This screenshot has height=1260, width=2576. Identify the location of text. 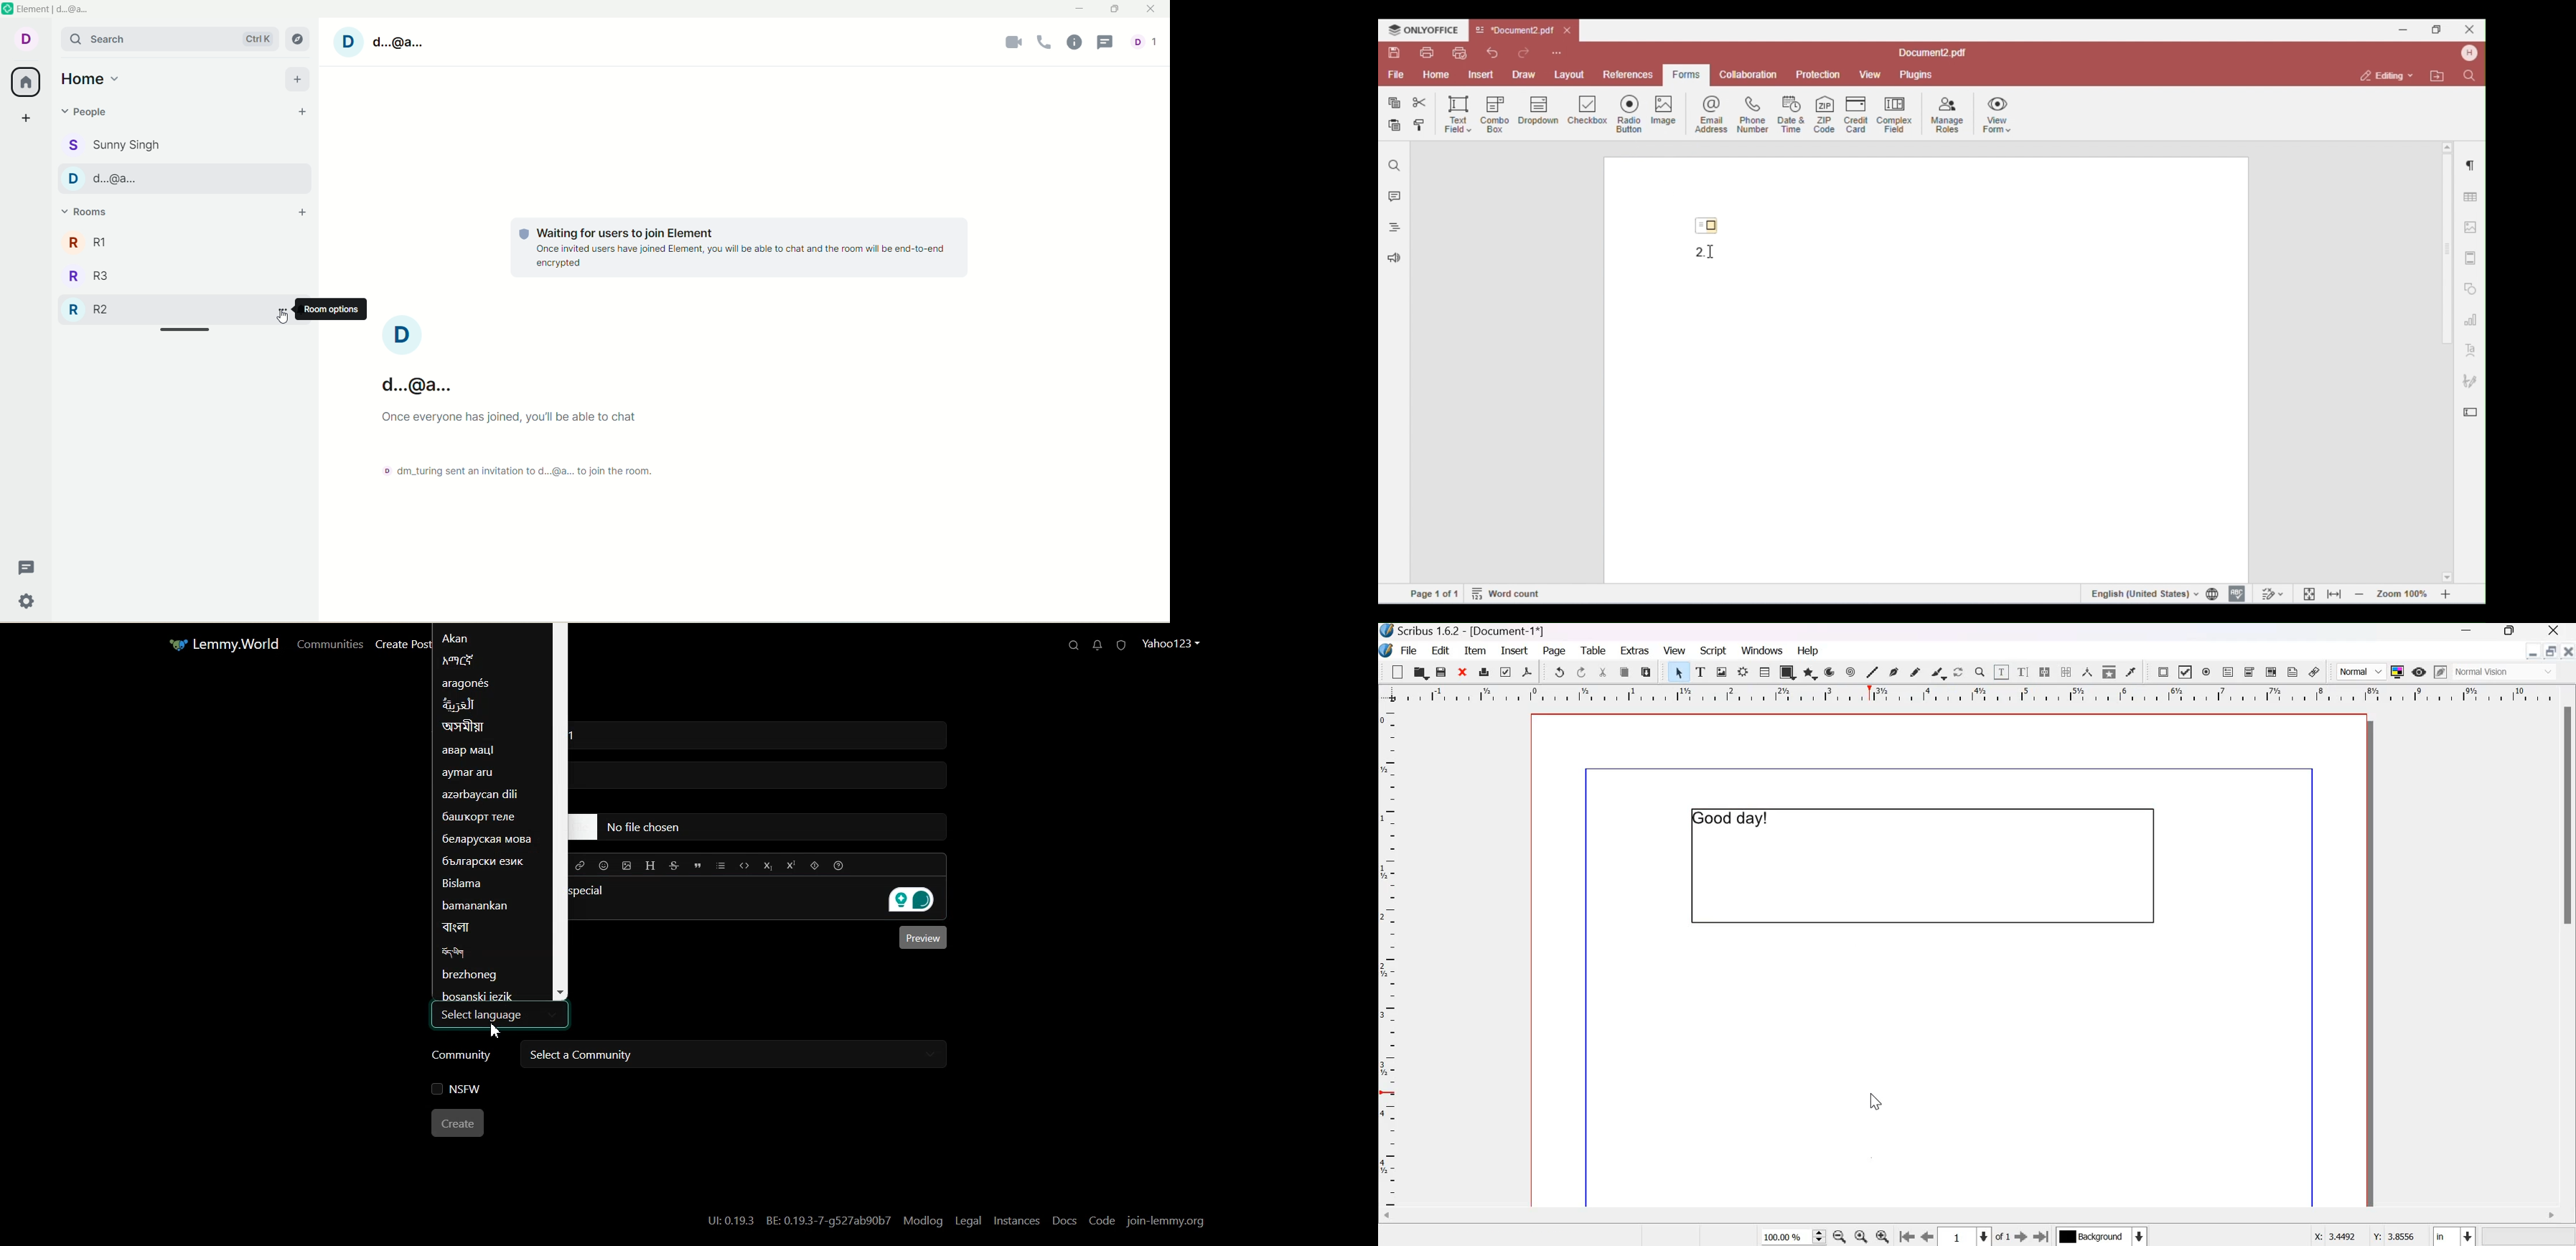
(524, 447).